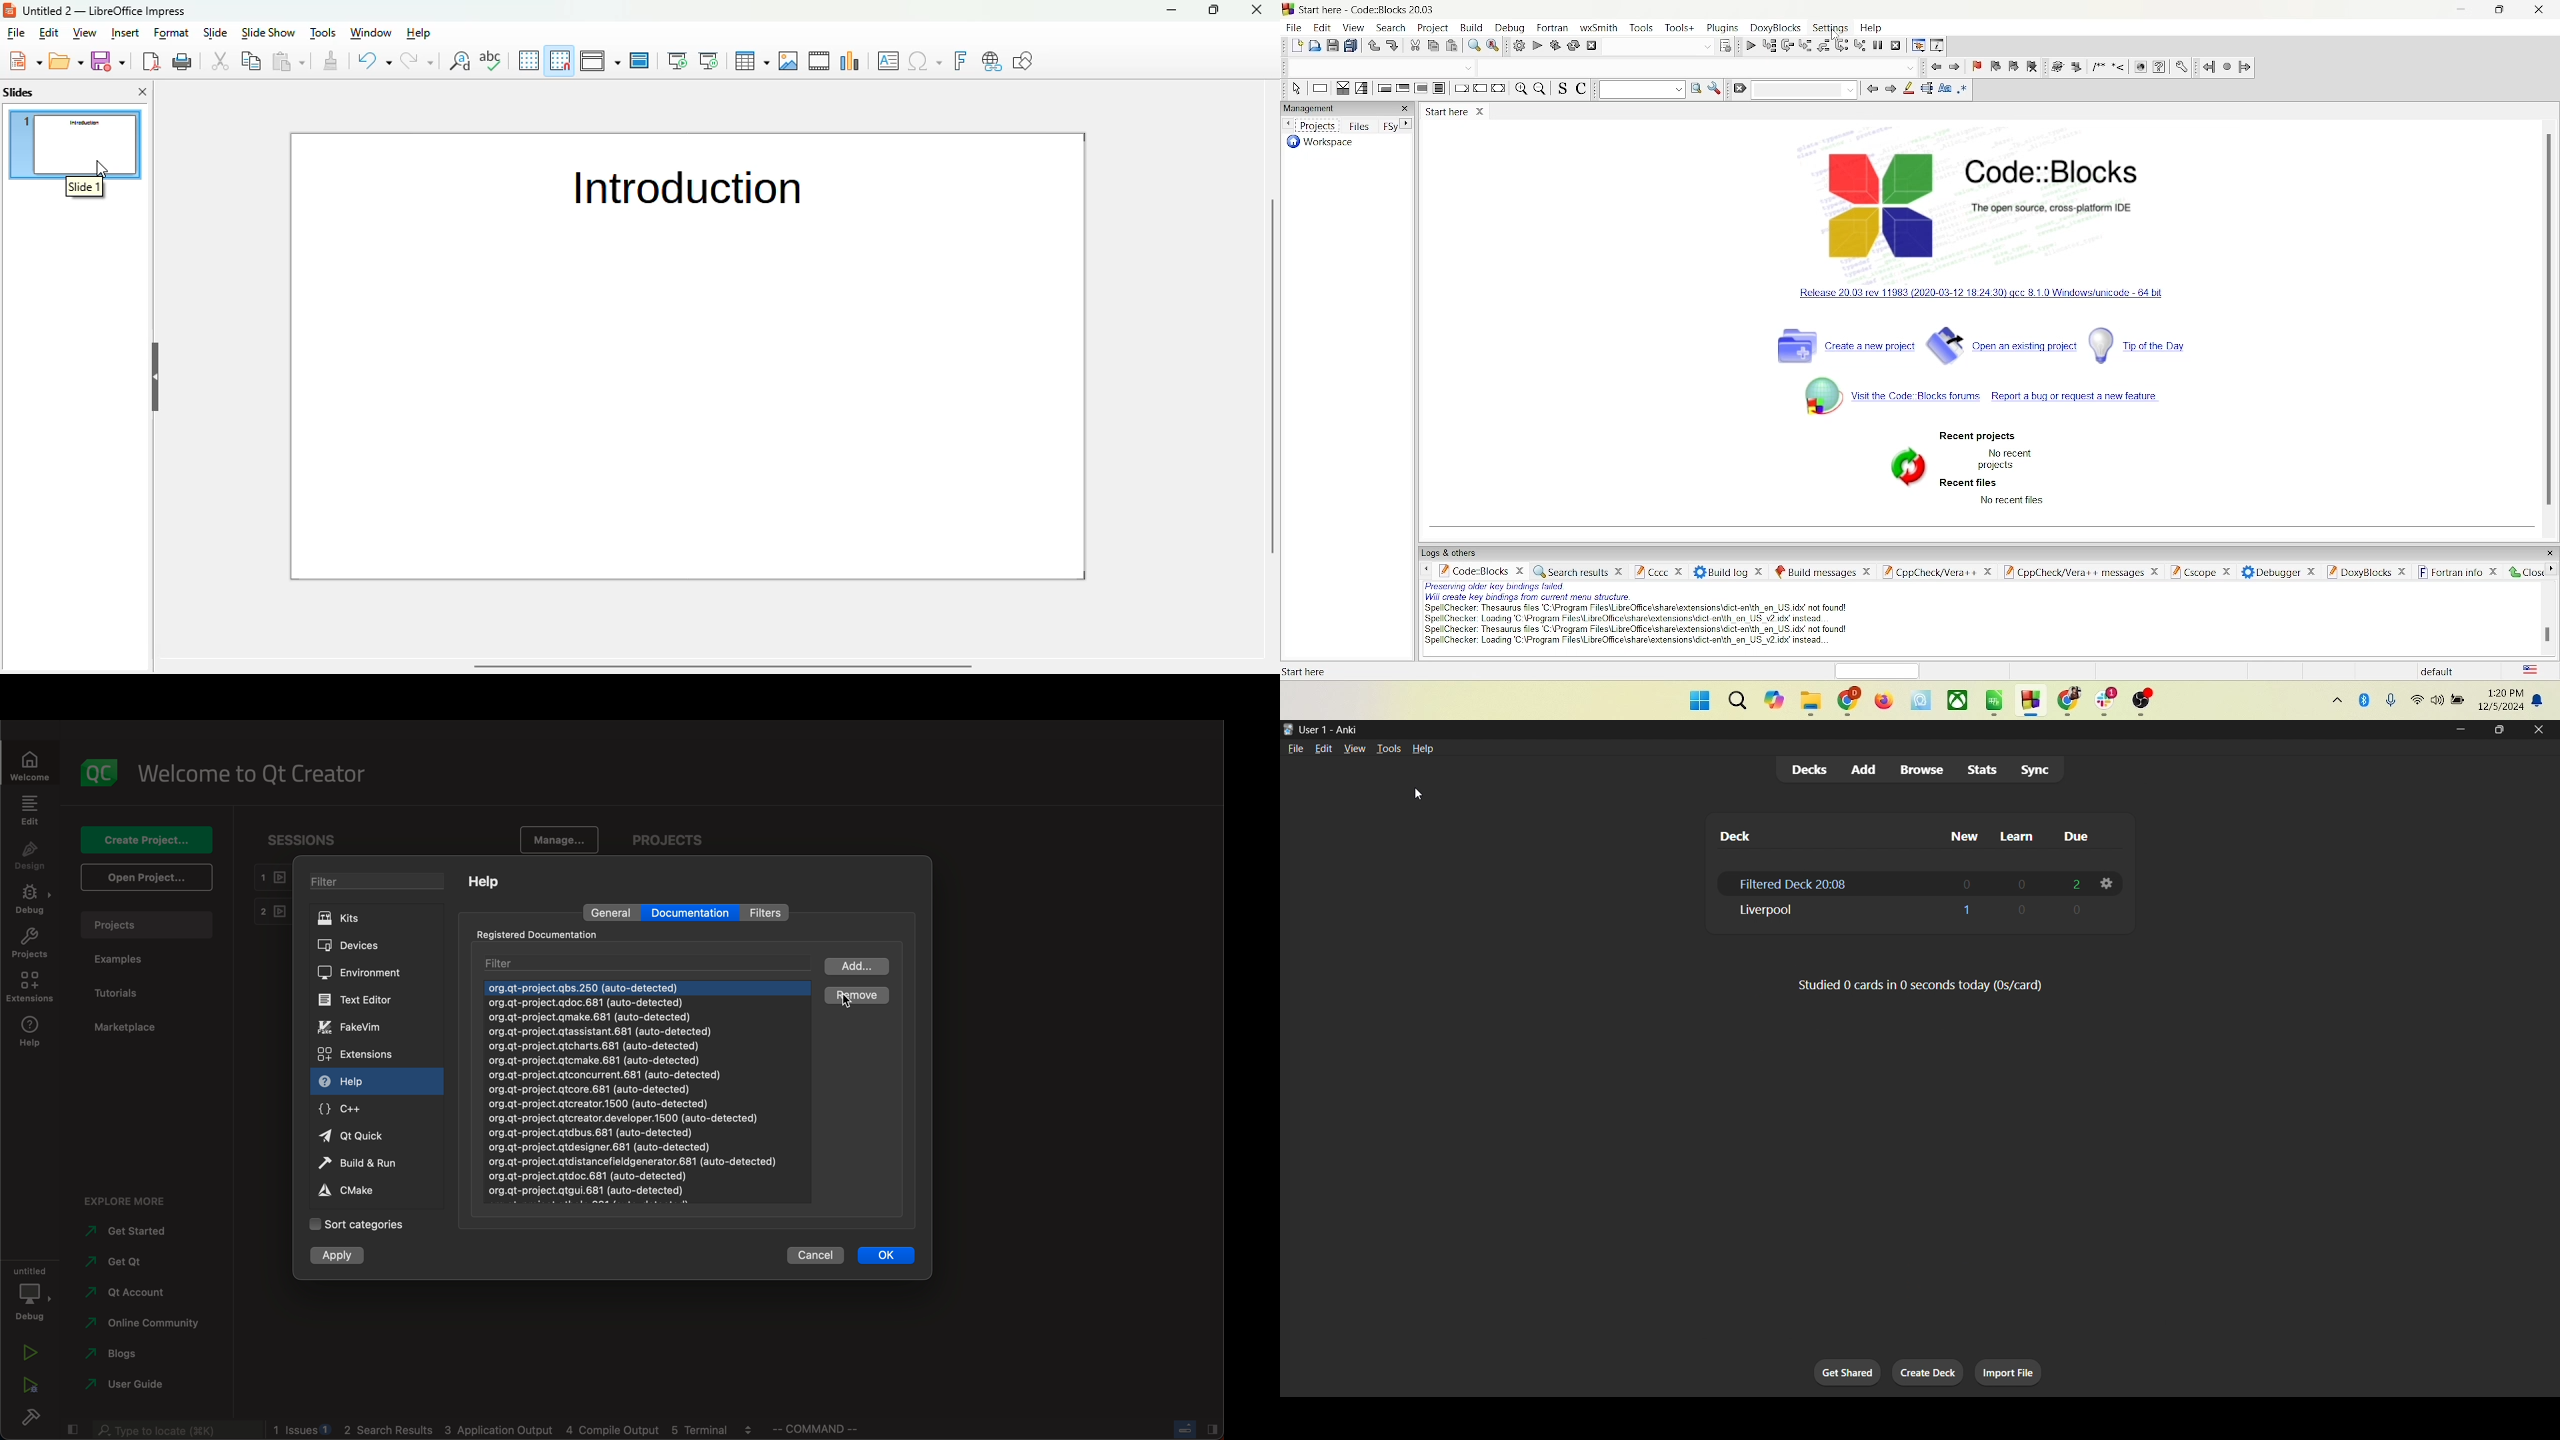 This screenshot has width=2576, height=1456. I want to click on settings, so click(2179, 65).